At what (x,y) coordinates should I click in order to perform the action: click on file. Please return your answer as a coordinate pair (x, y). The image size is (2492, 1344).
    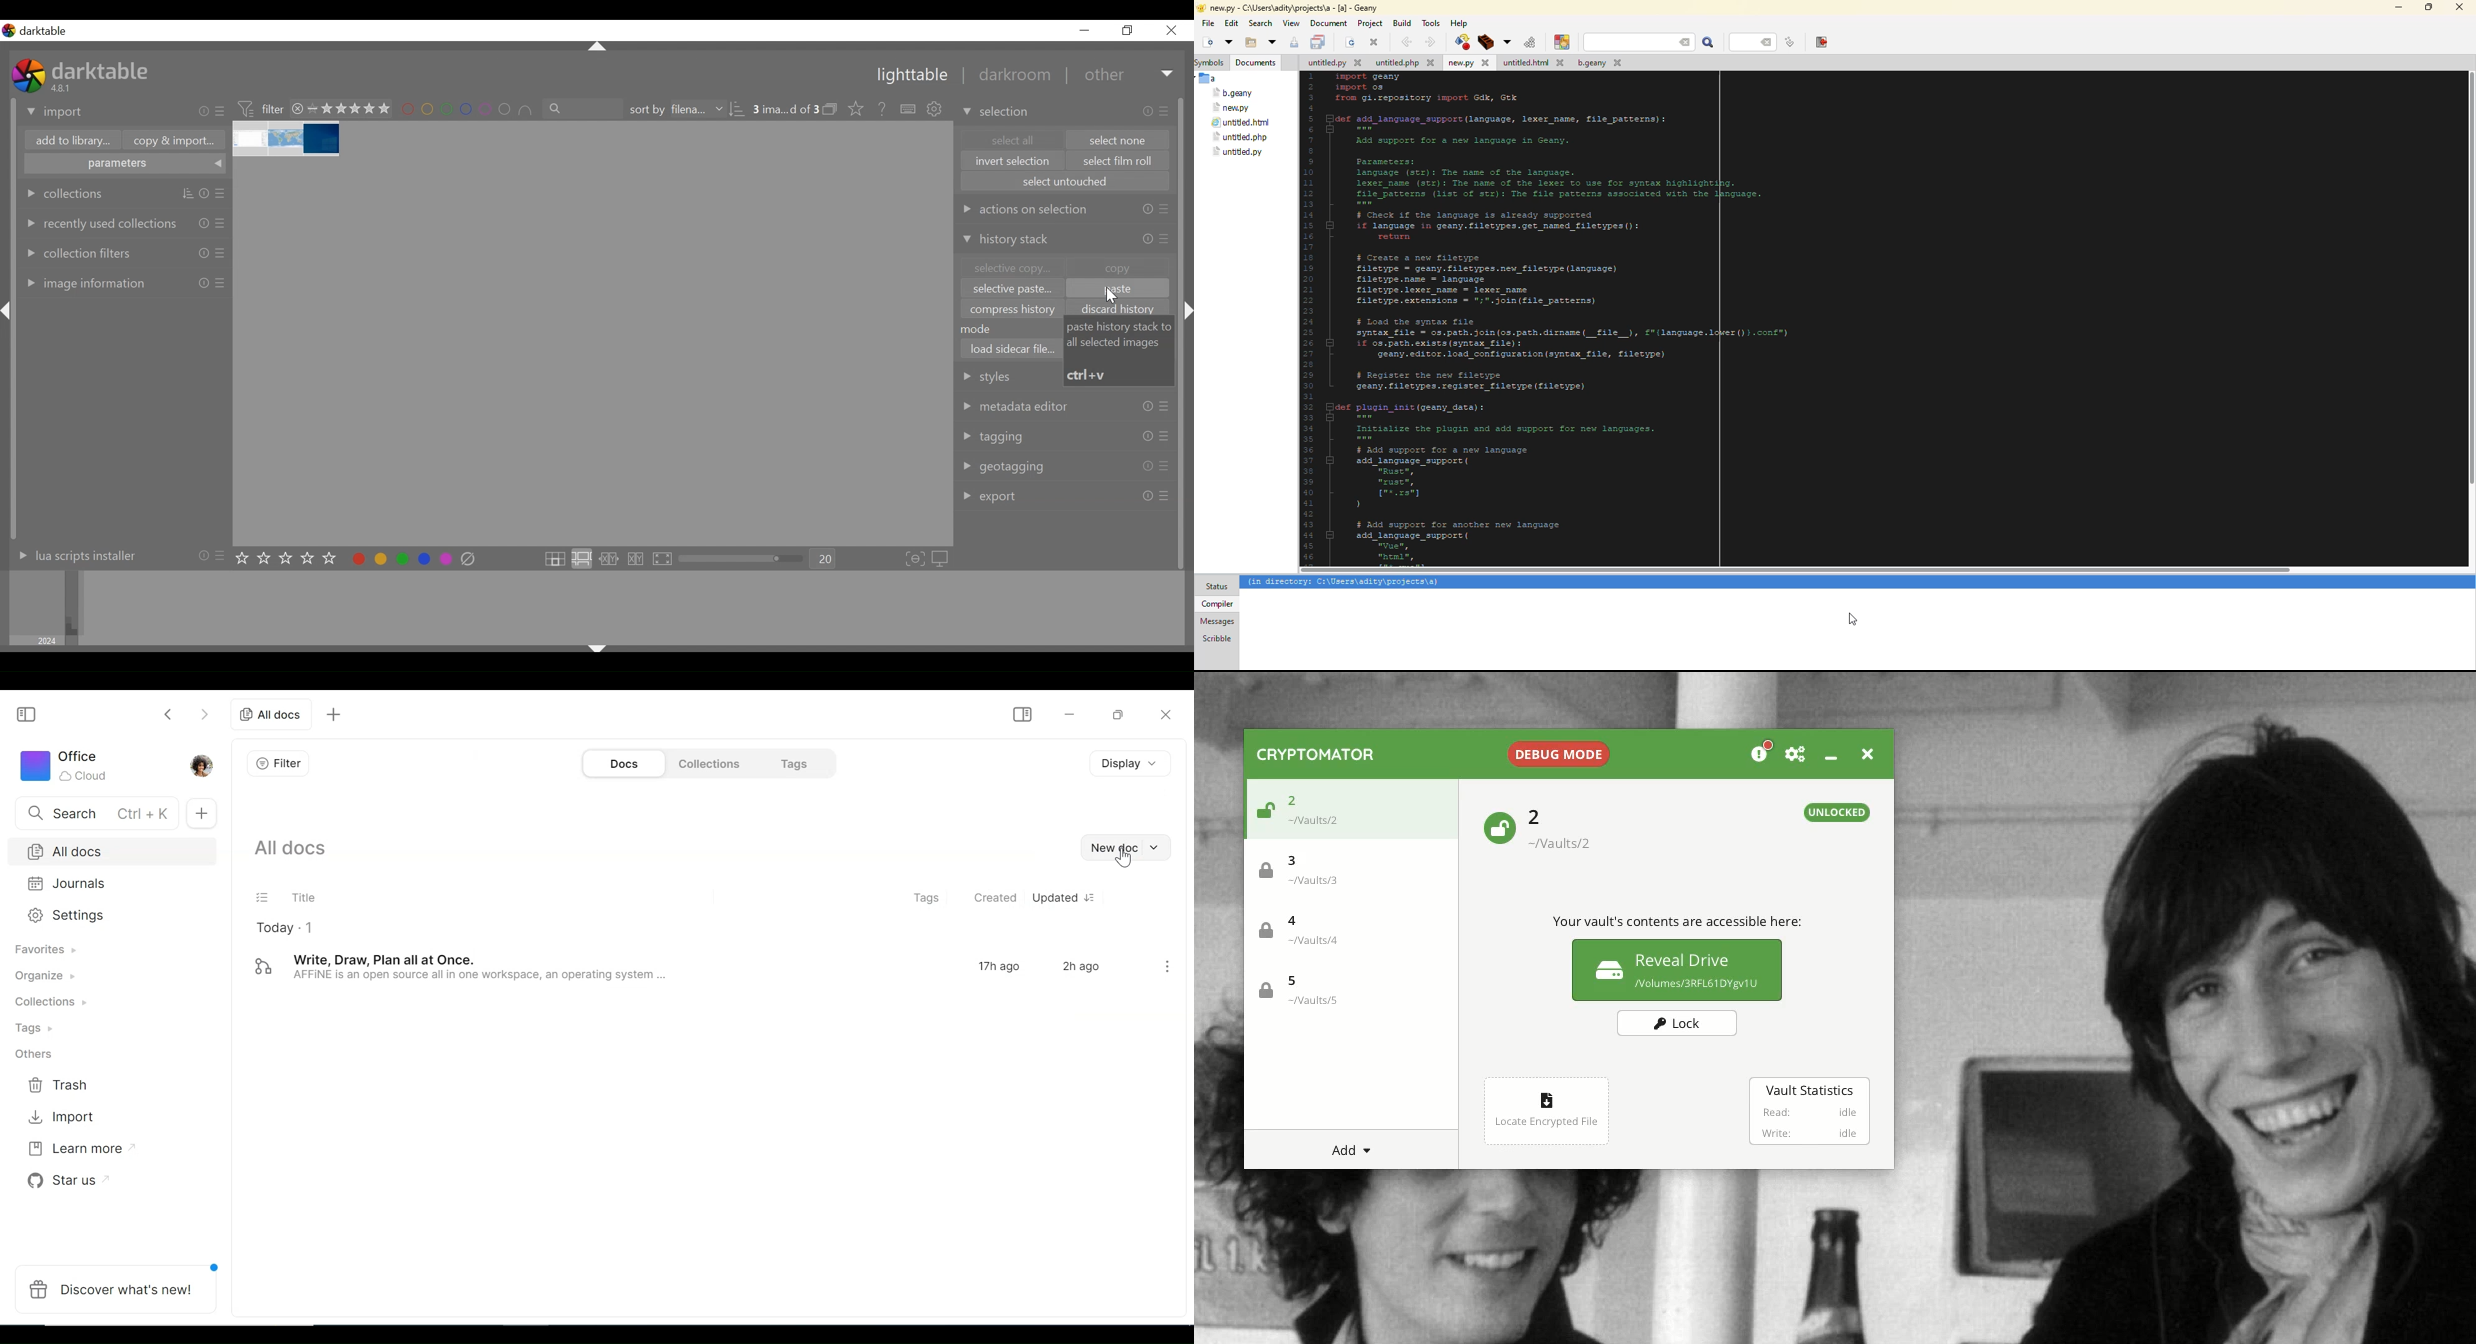
    Looking at the image, I should click on (1237, 152).